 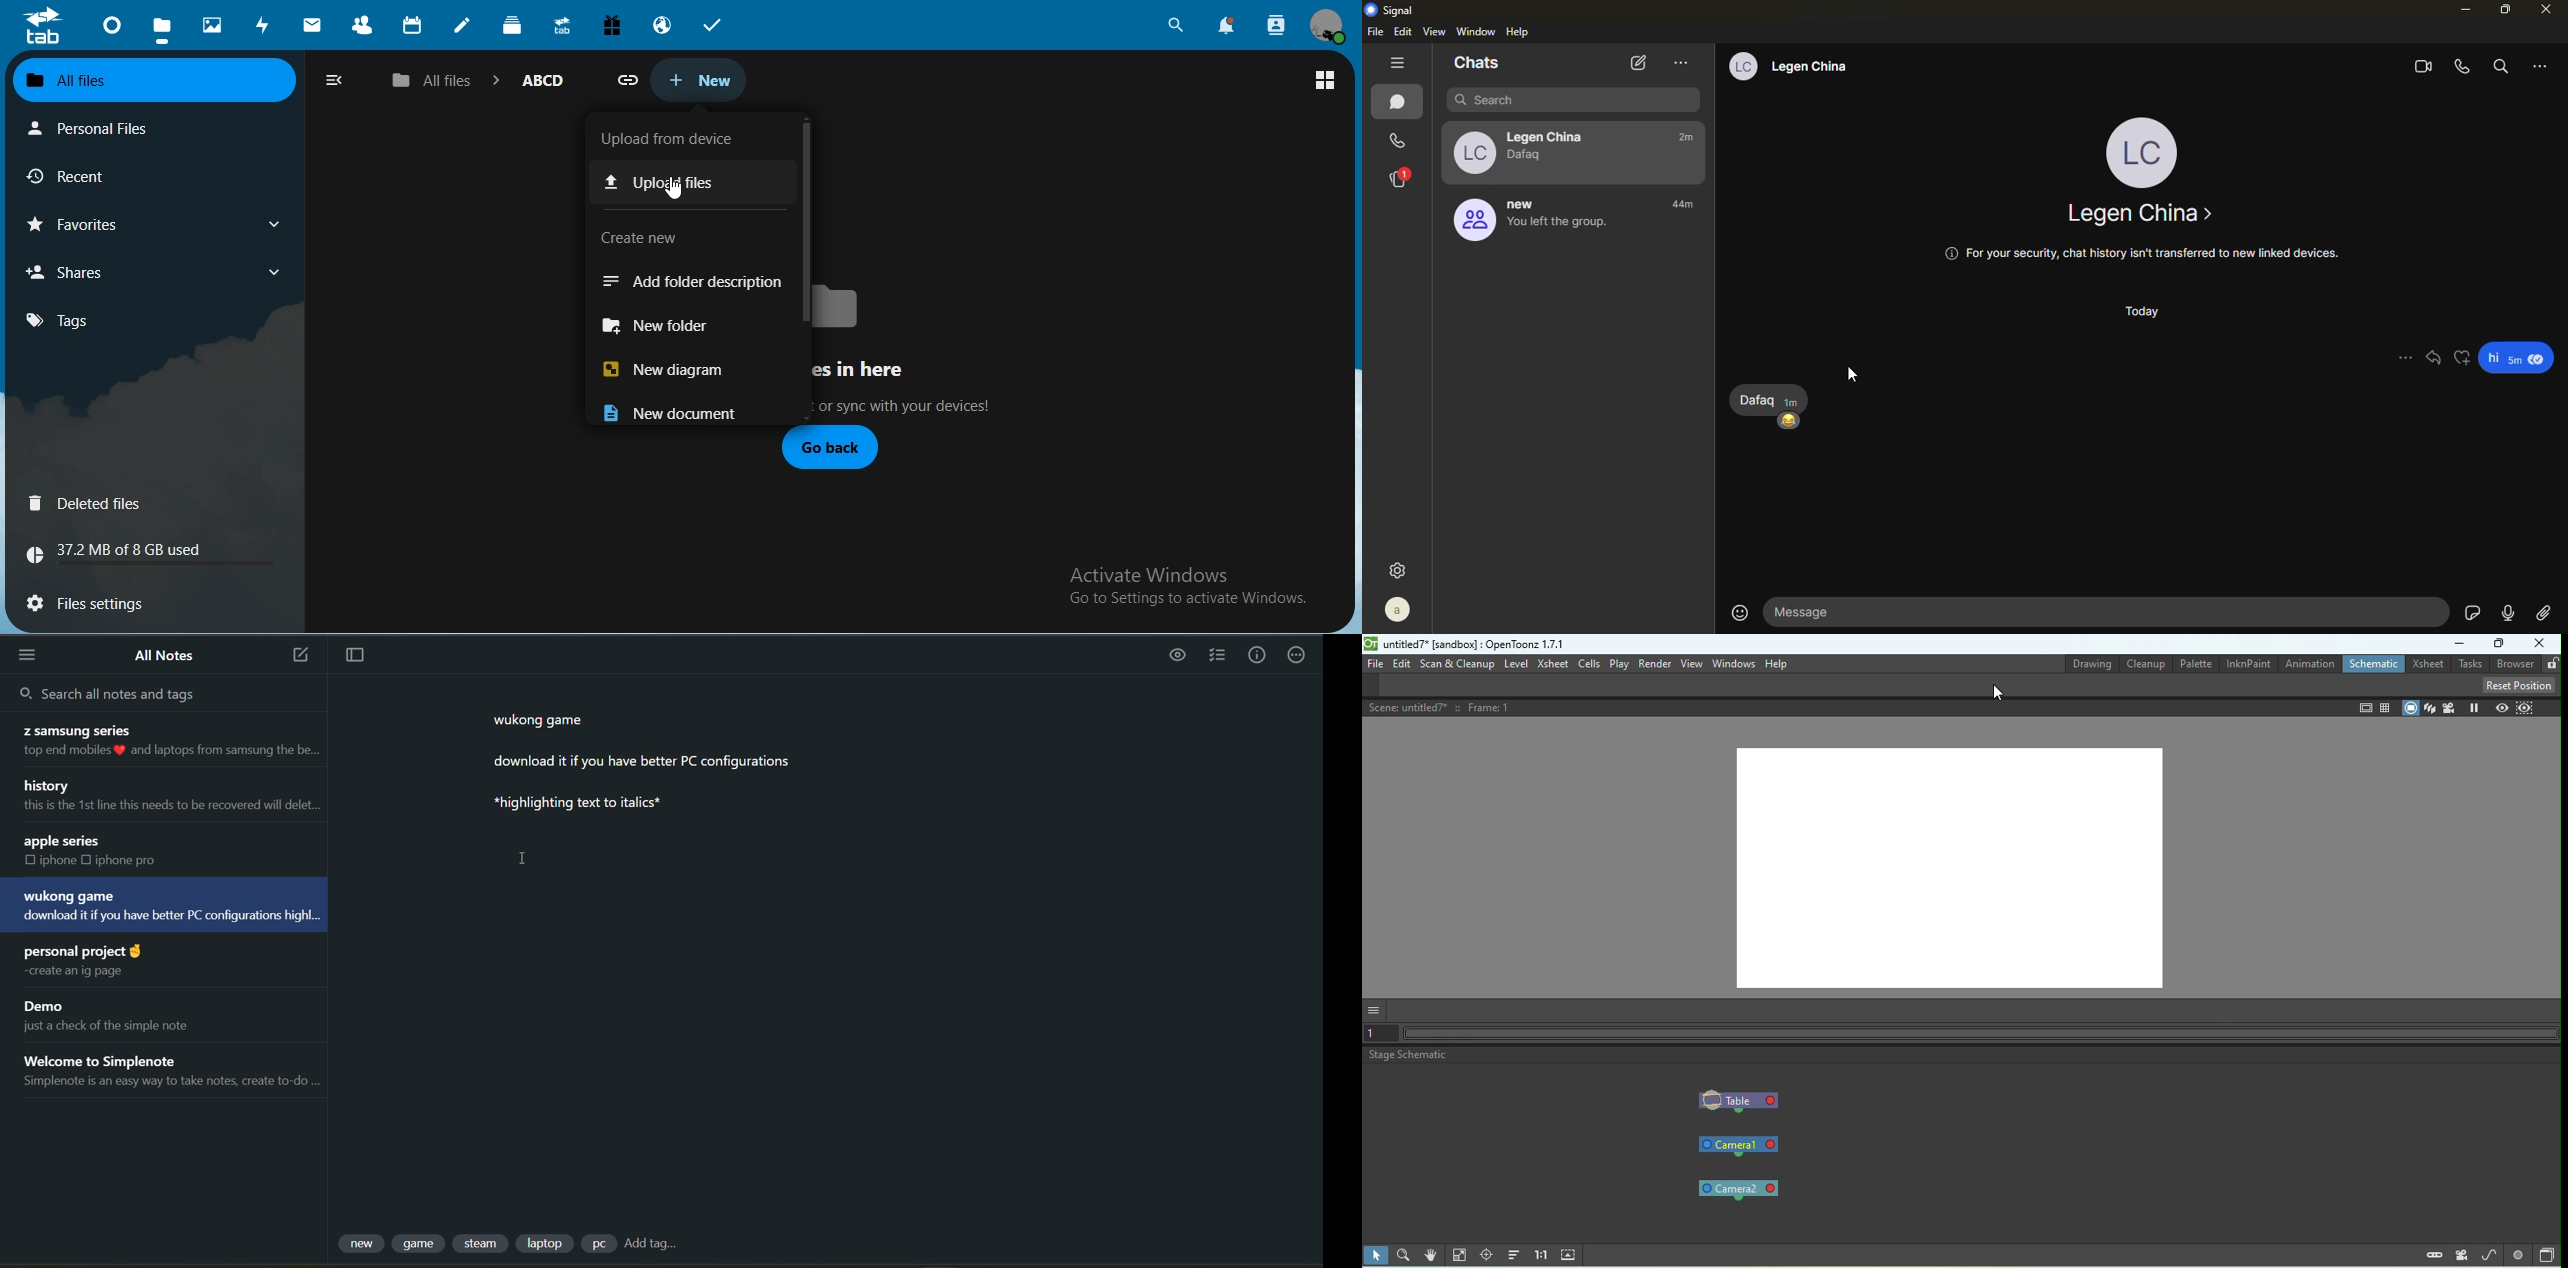 I want to click on free trial, so click(x=614, y=24).